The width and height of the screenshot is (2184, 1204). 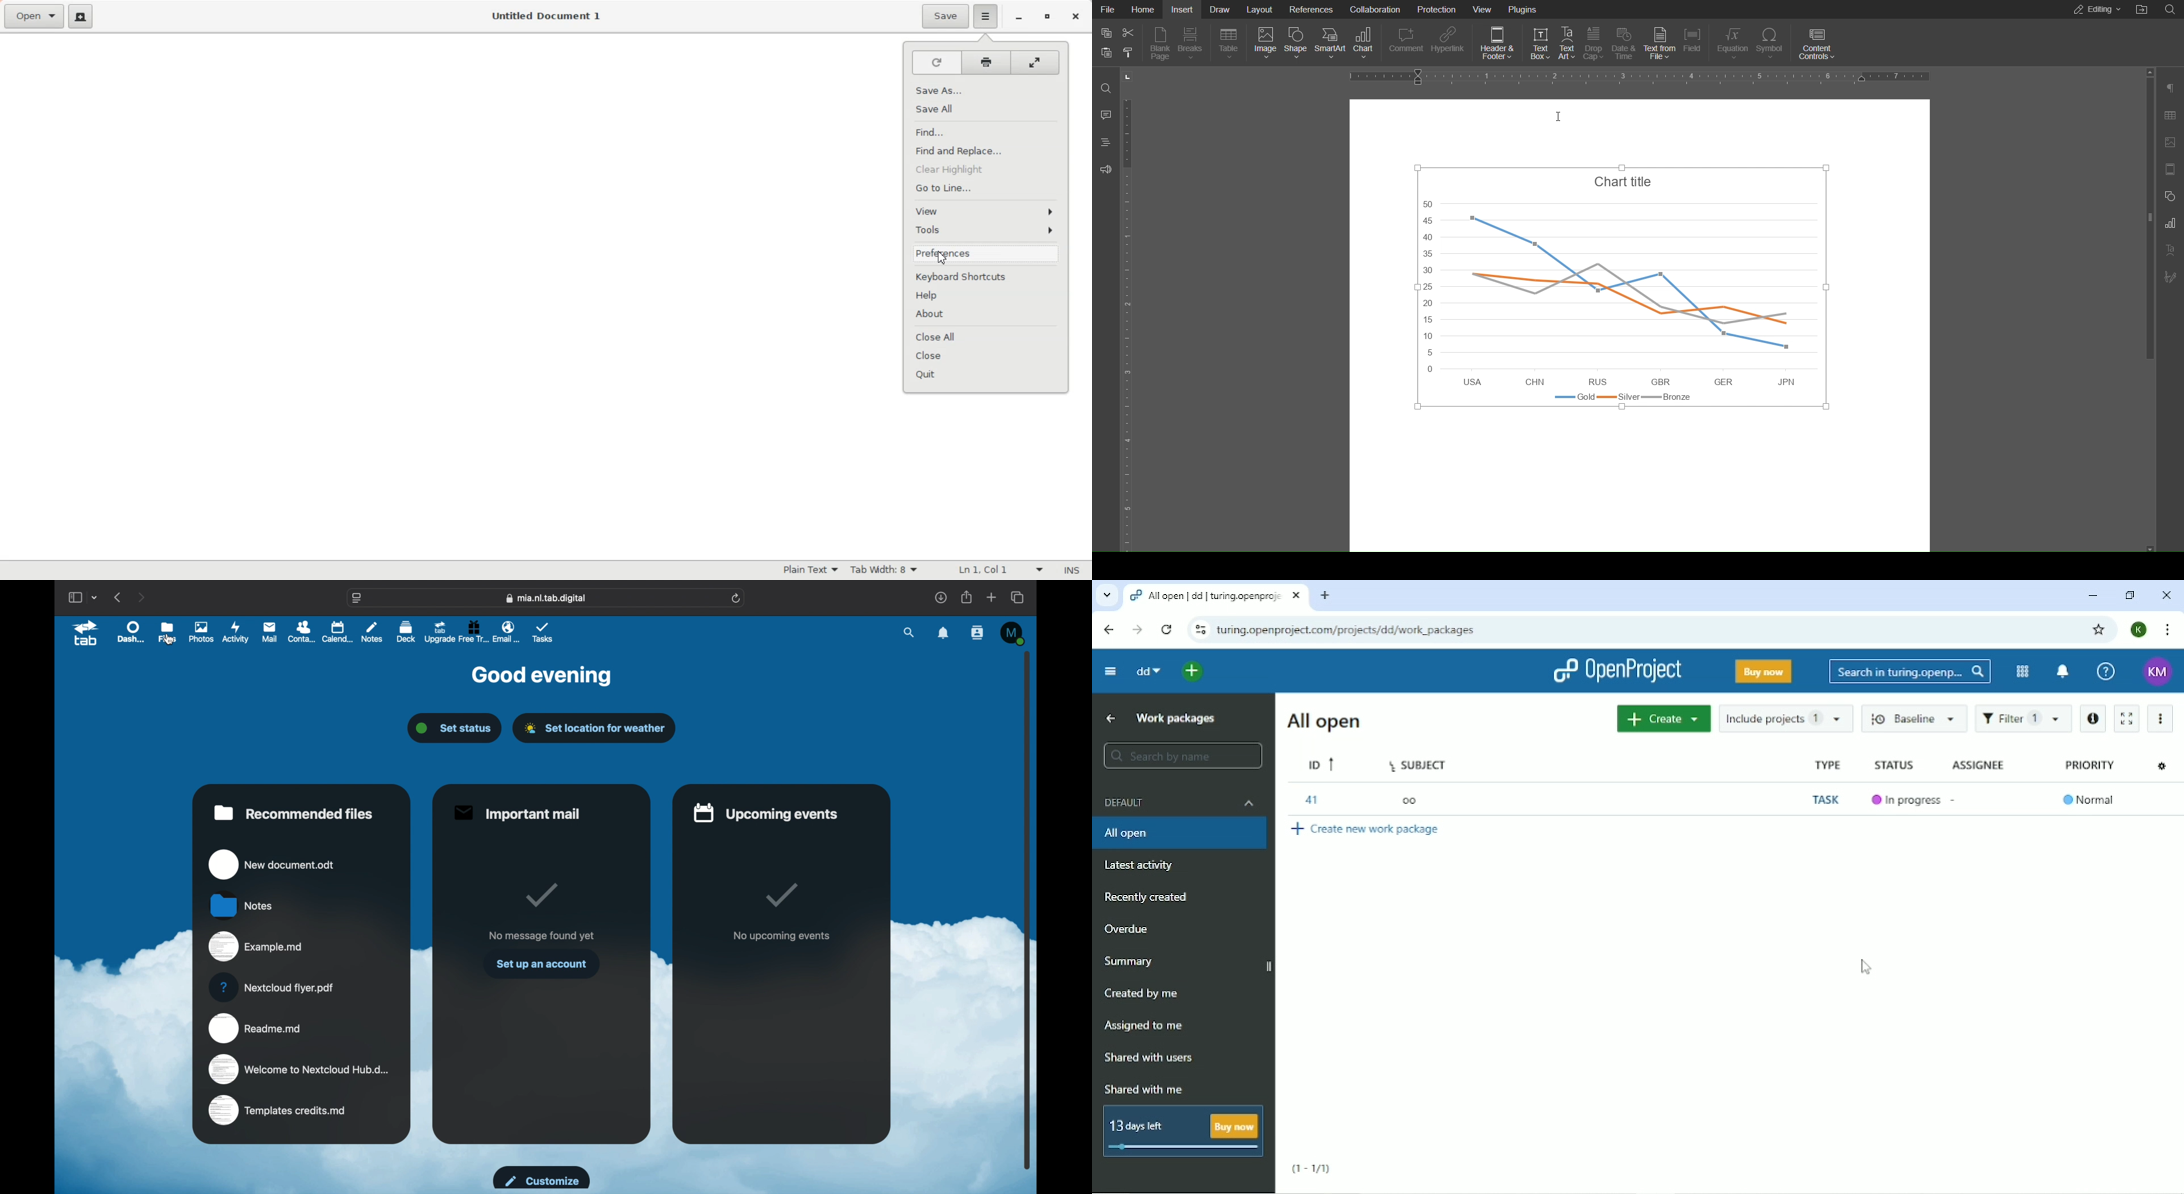 What do you see at coordinates (2099, 630) in the screenshot?
I see `Bookmark this tab` at bounding box center [2099, 630].